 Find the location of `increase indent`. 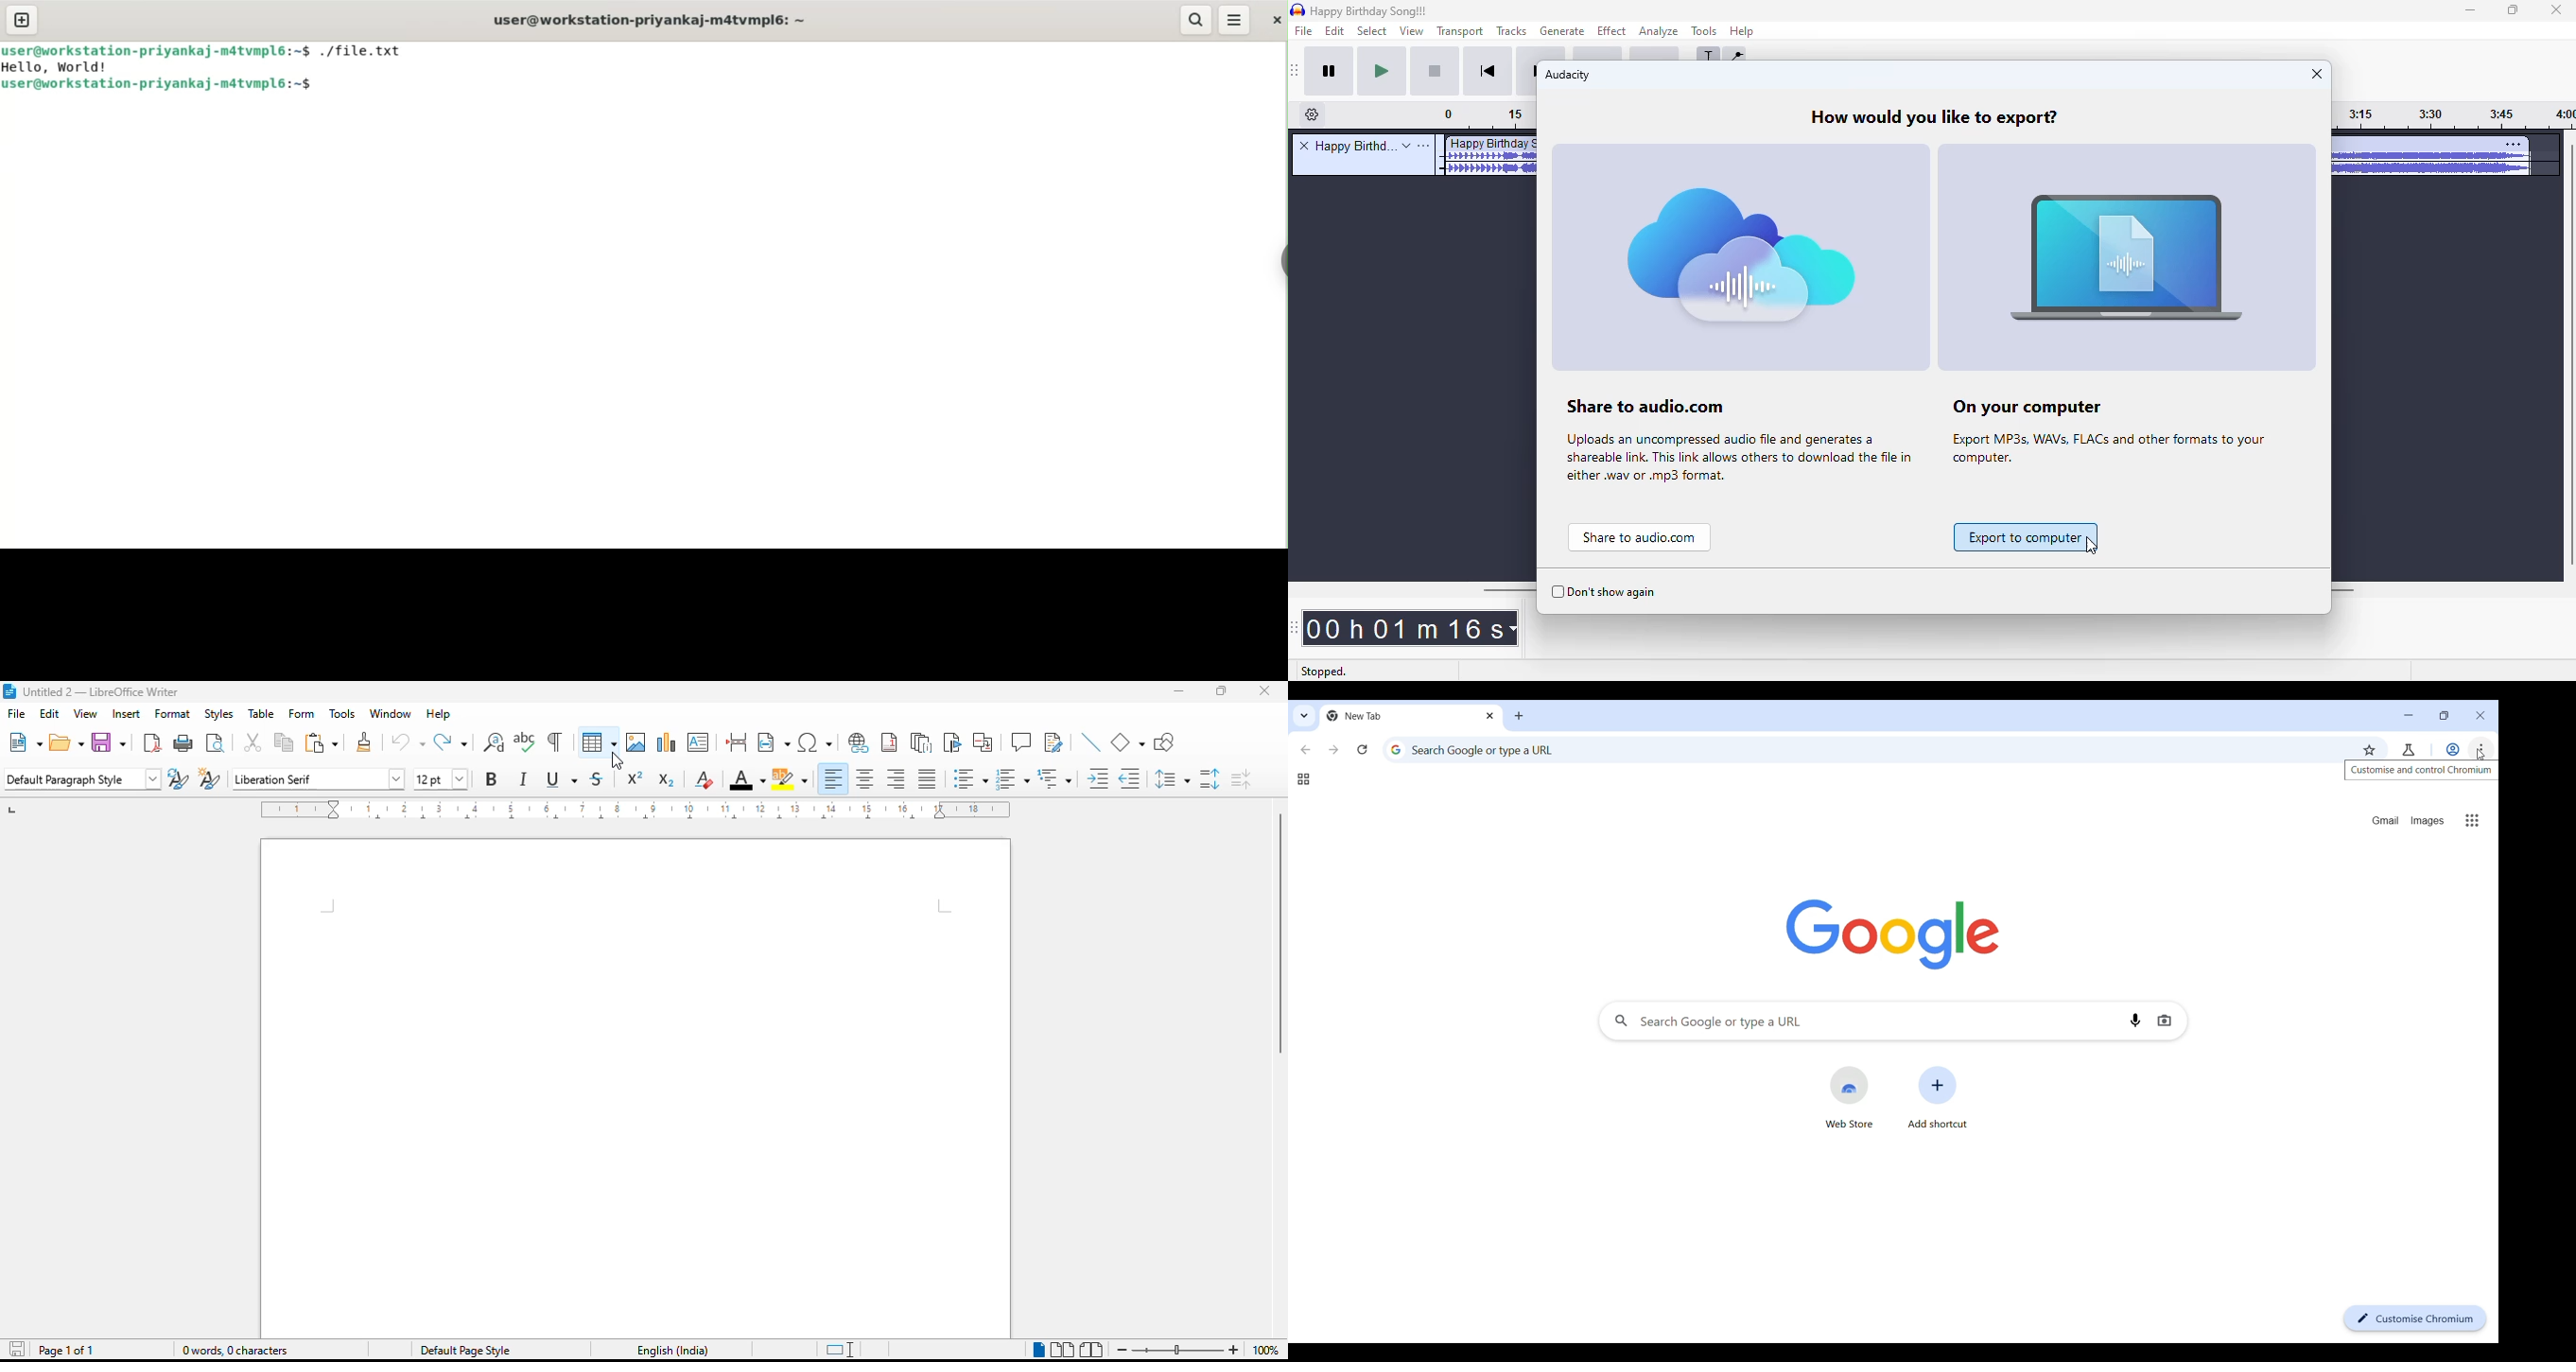

increase indent is located at coordinates (1098, 778).